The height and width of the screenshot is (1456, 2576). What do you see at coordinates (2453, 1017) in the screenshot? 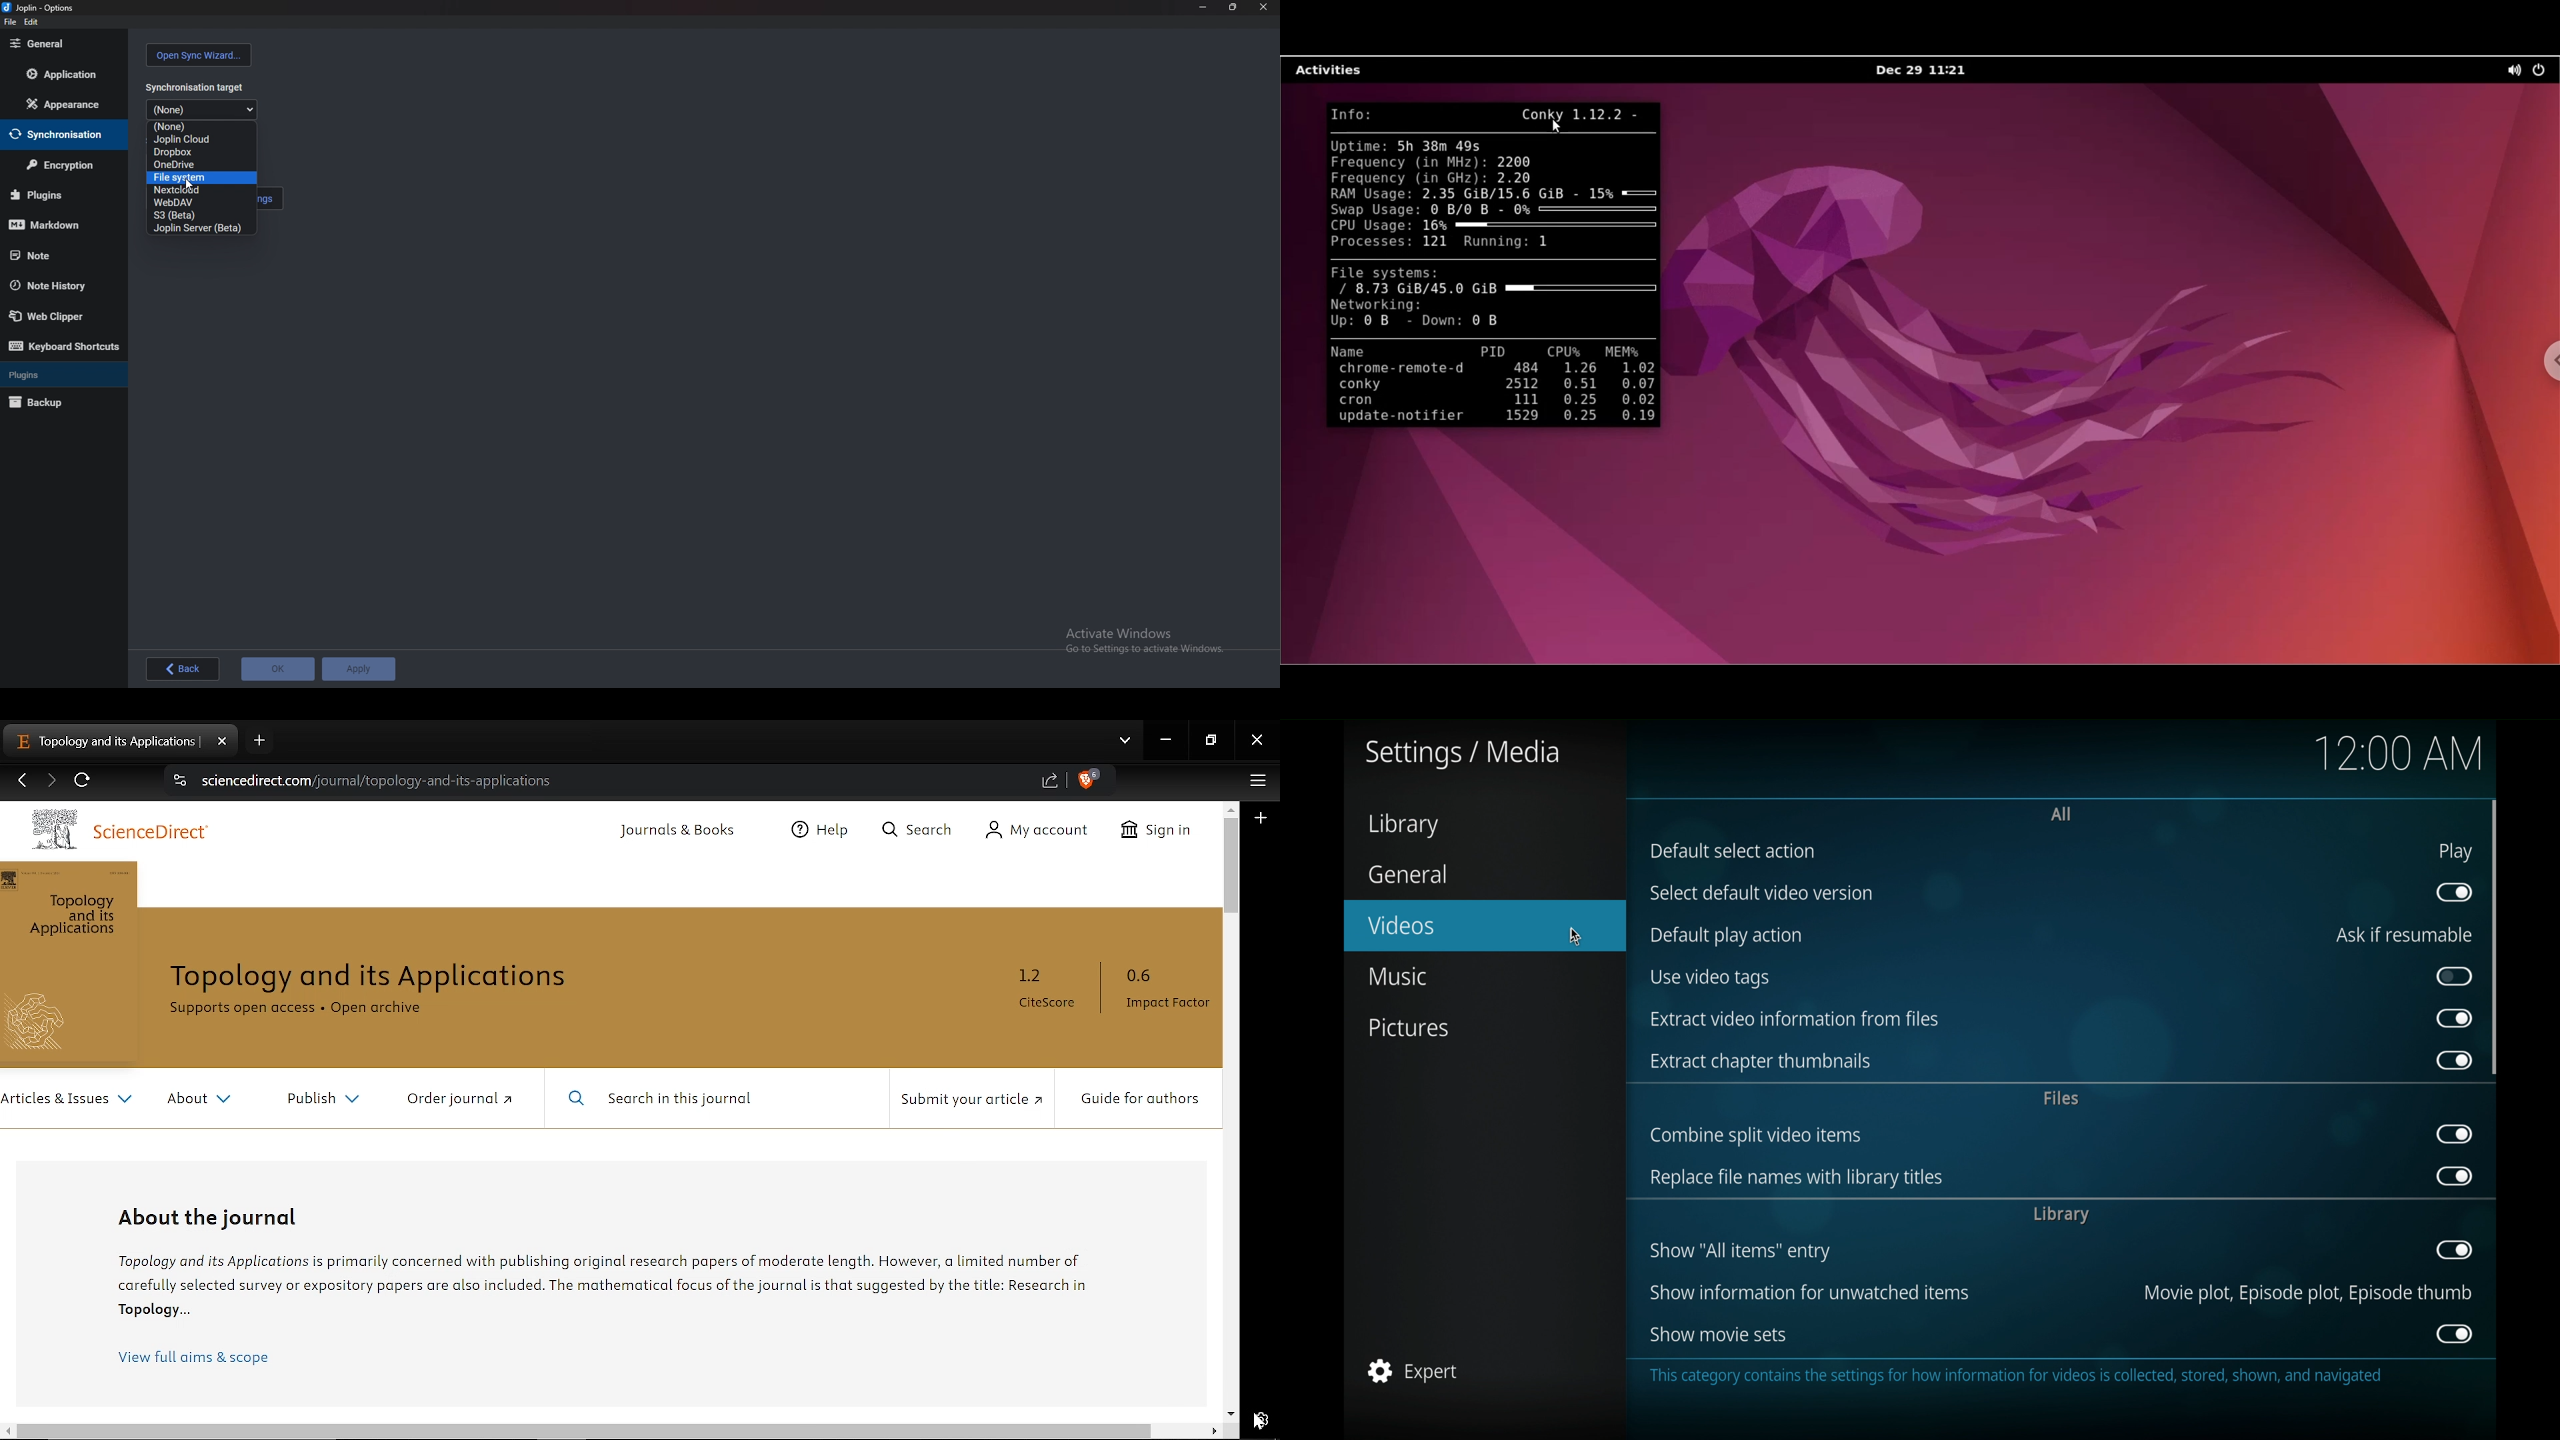
I see `toggle button` at bounding box center [2453, 1017].